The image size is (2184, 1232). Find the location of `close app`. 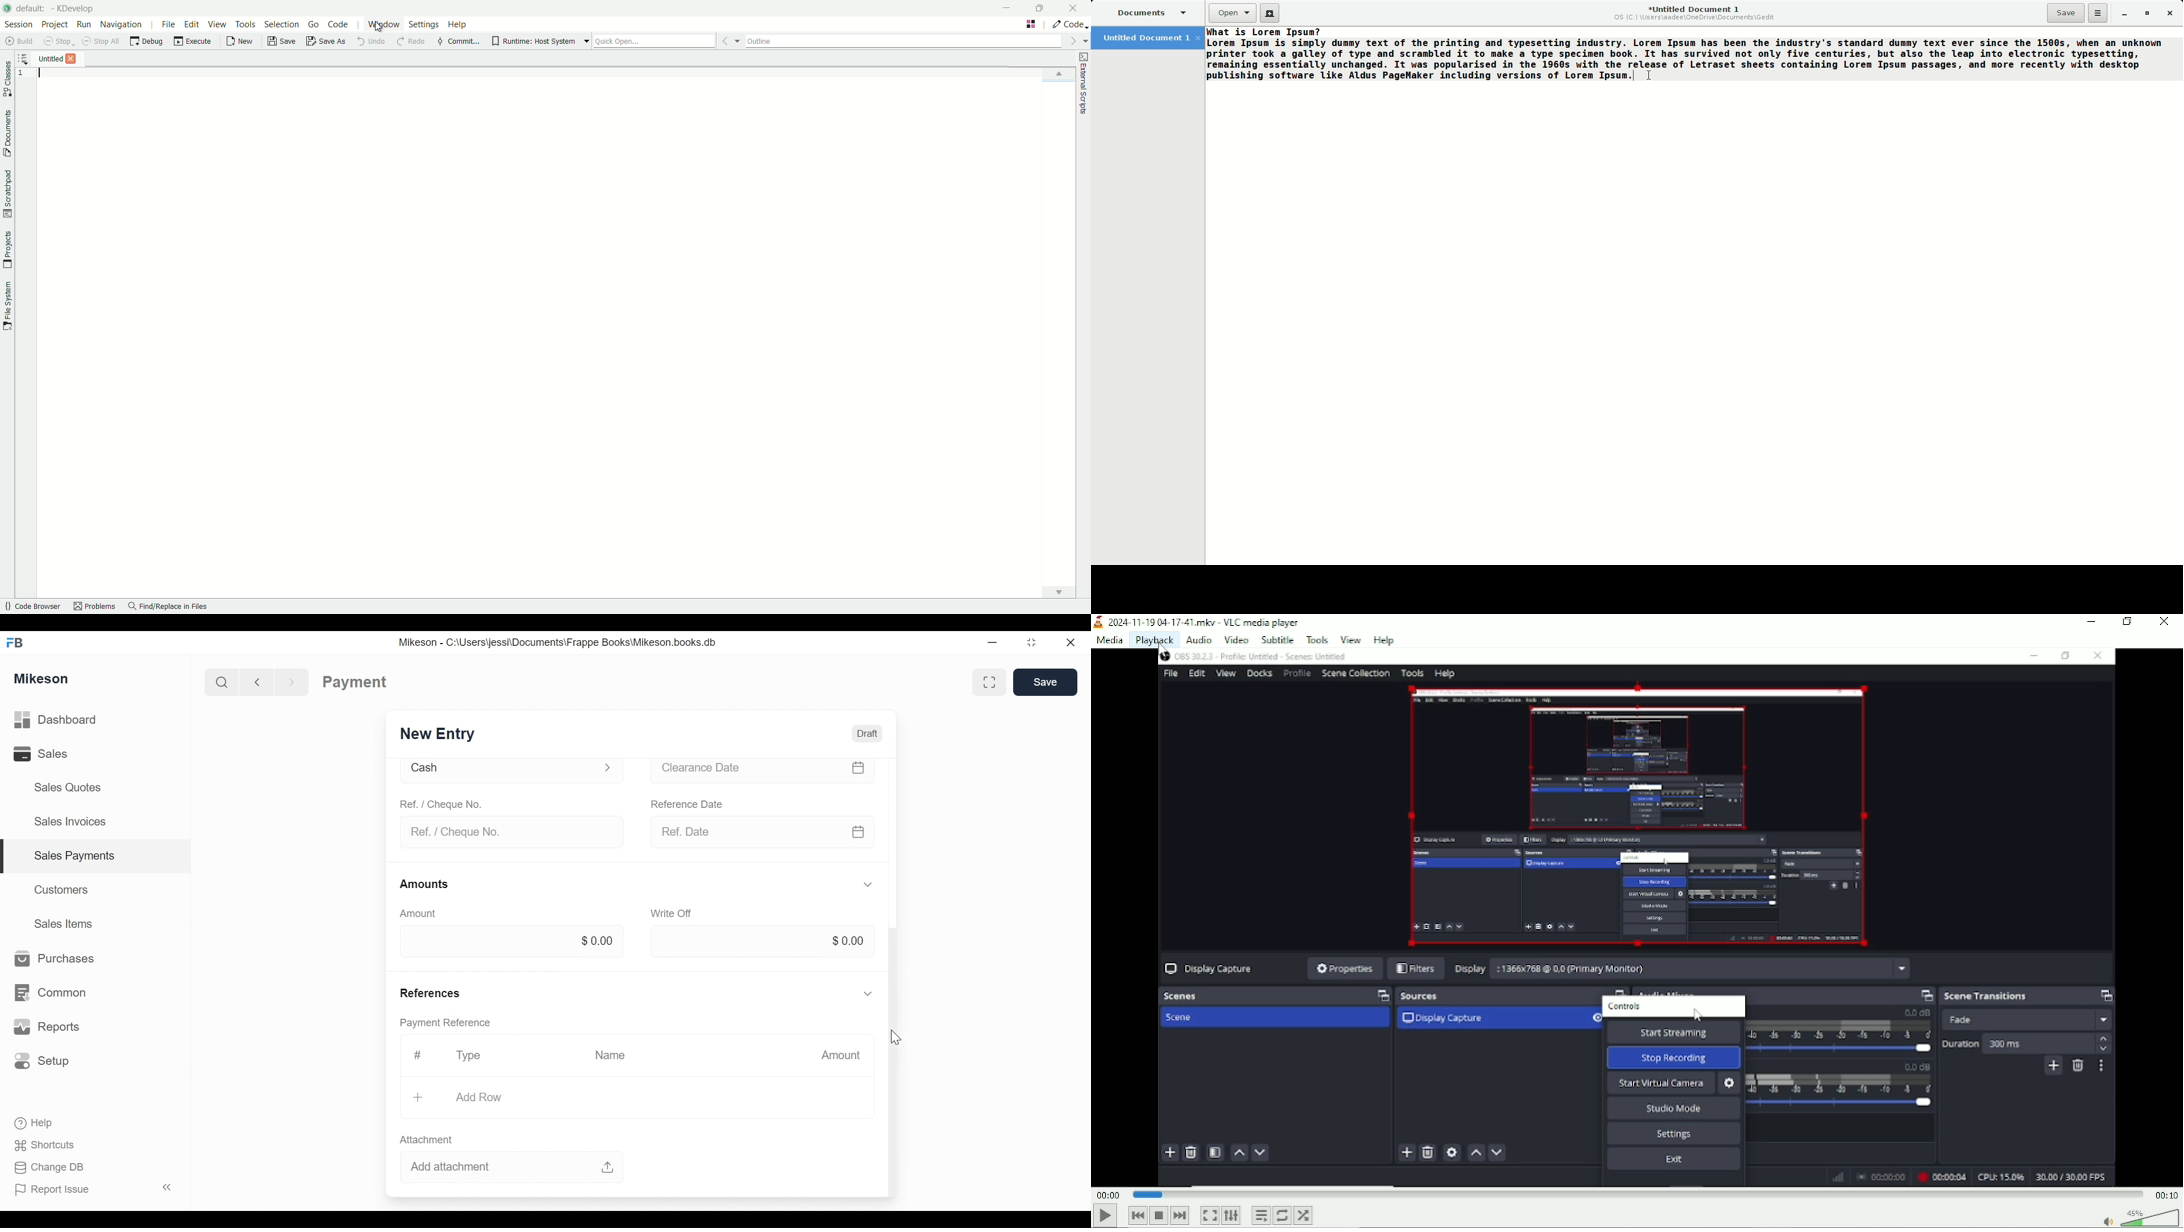

close app is located at coordinates (1077, 8).